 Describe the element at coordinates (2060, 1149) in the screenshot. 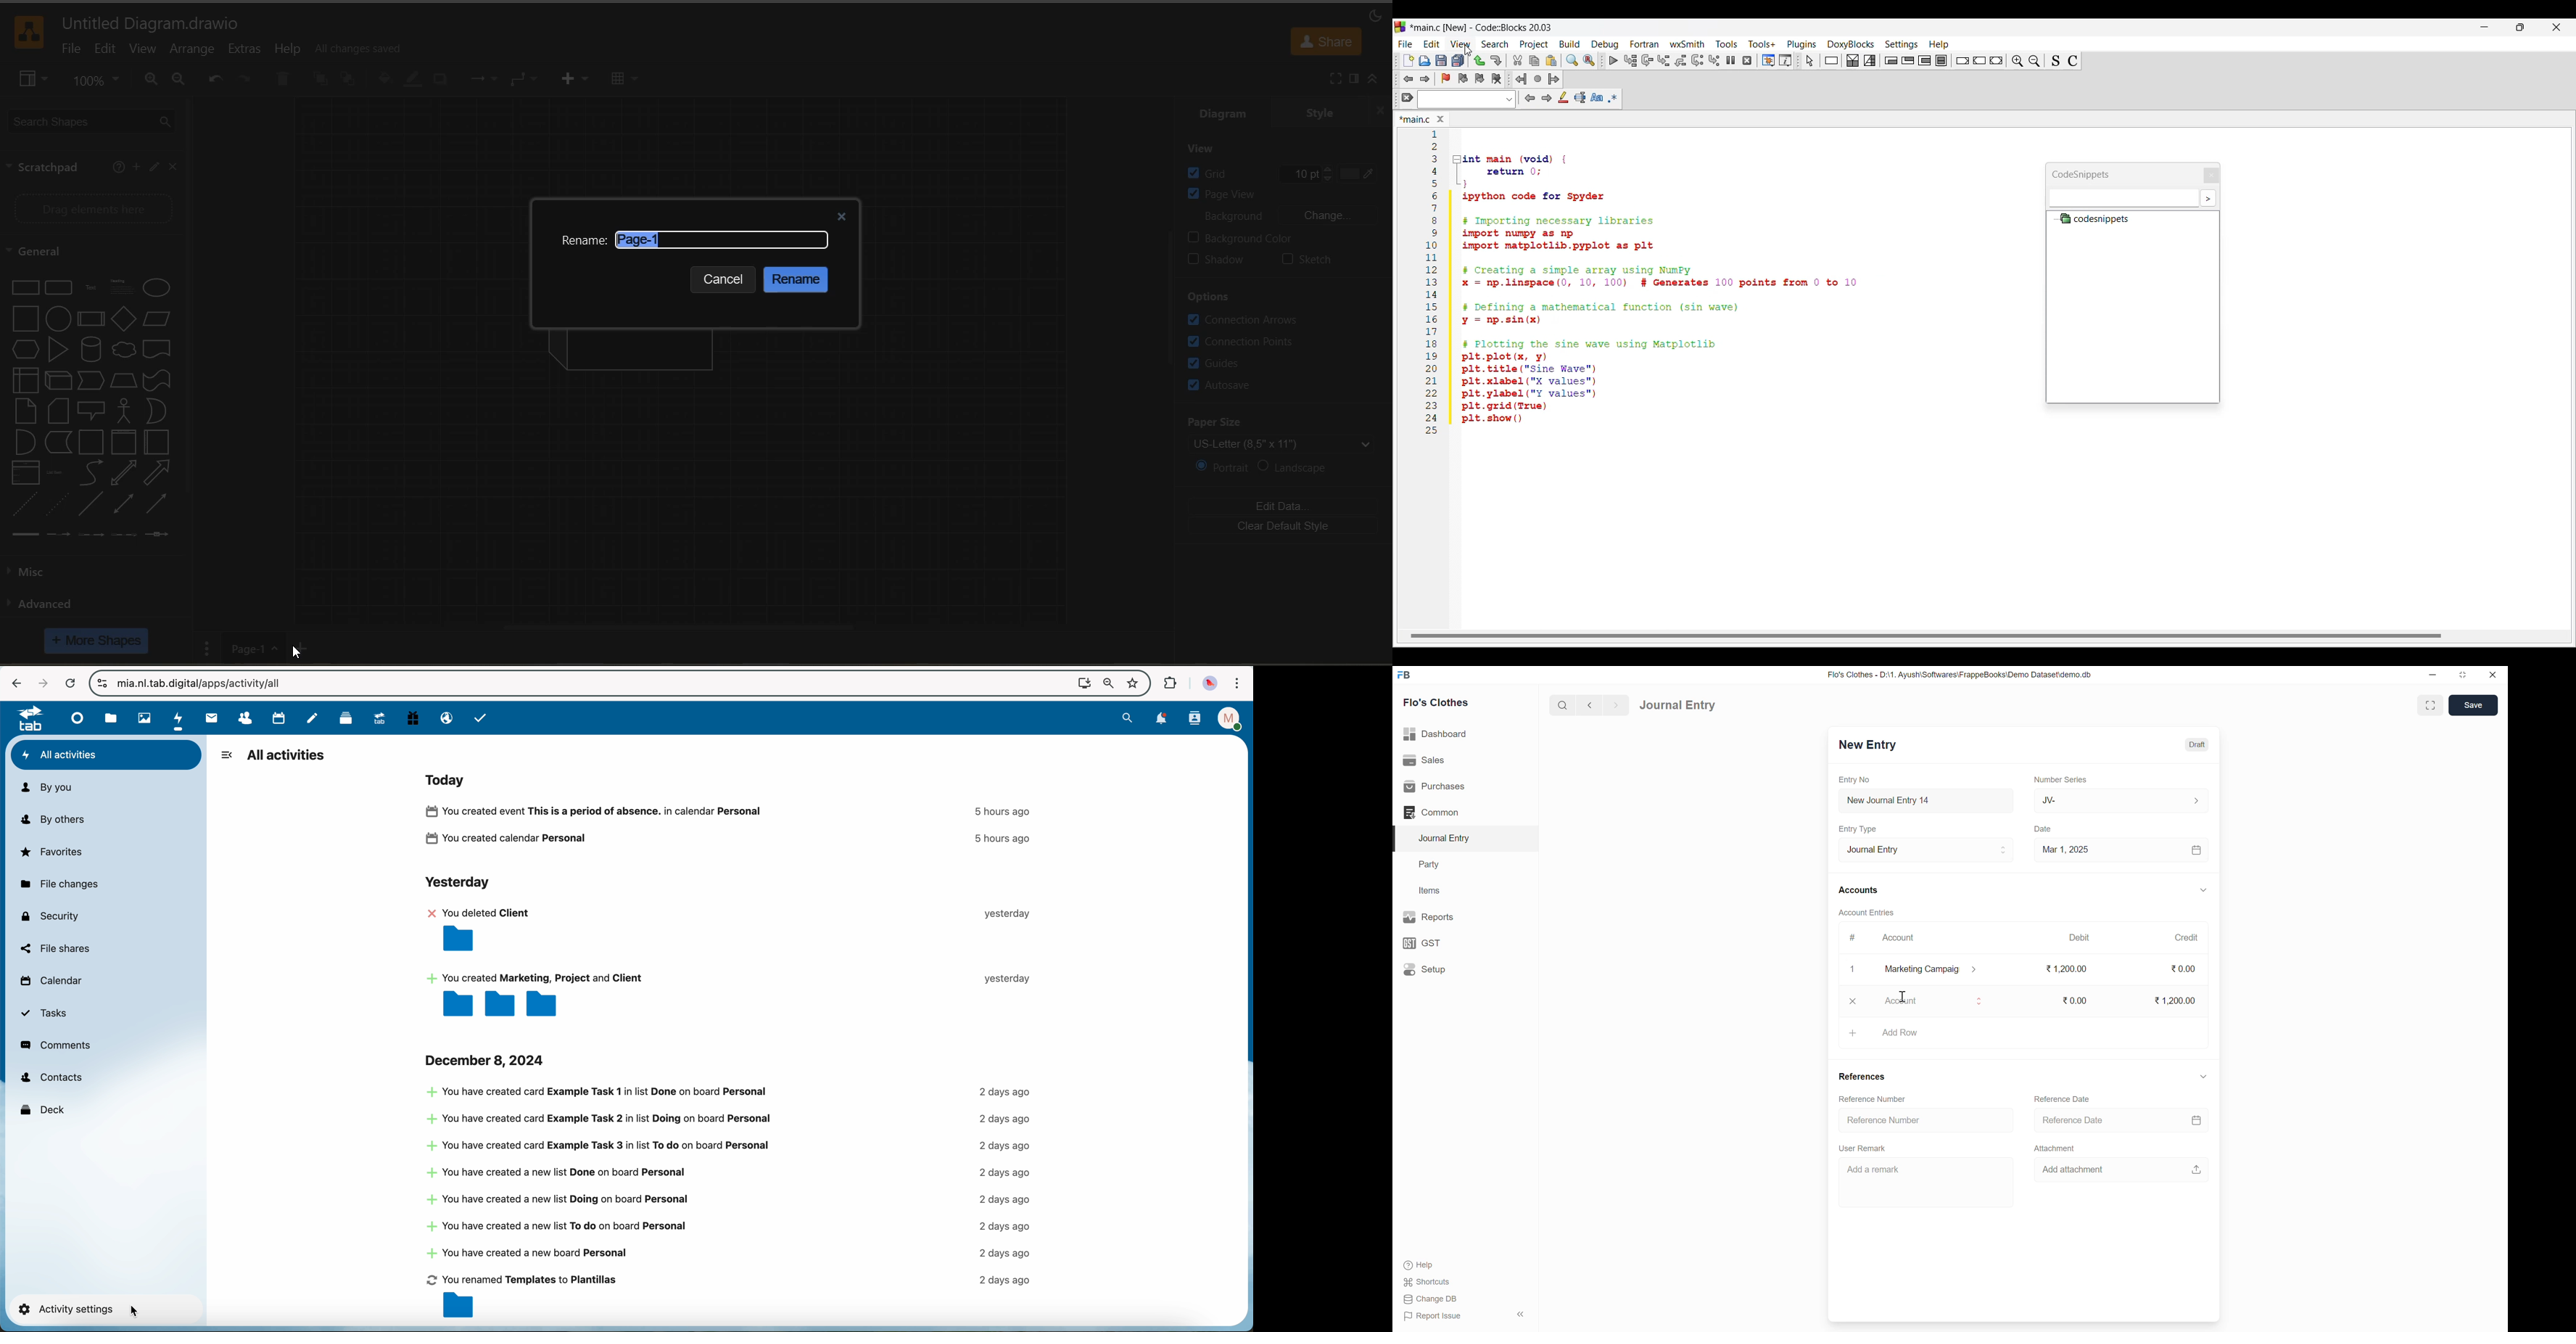

I see `Attachment` at that location.